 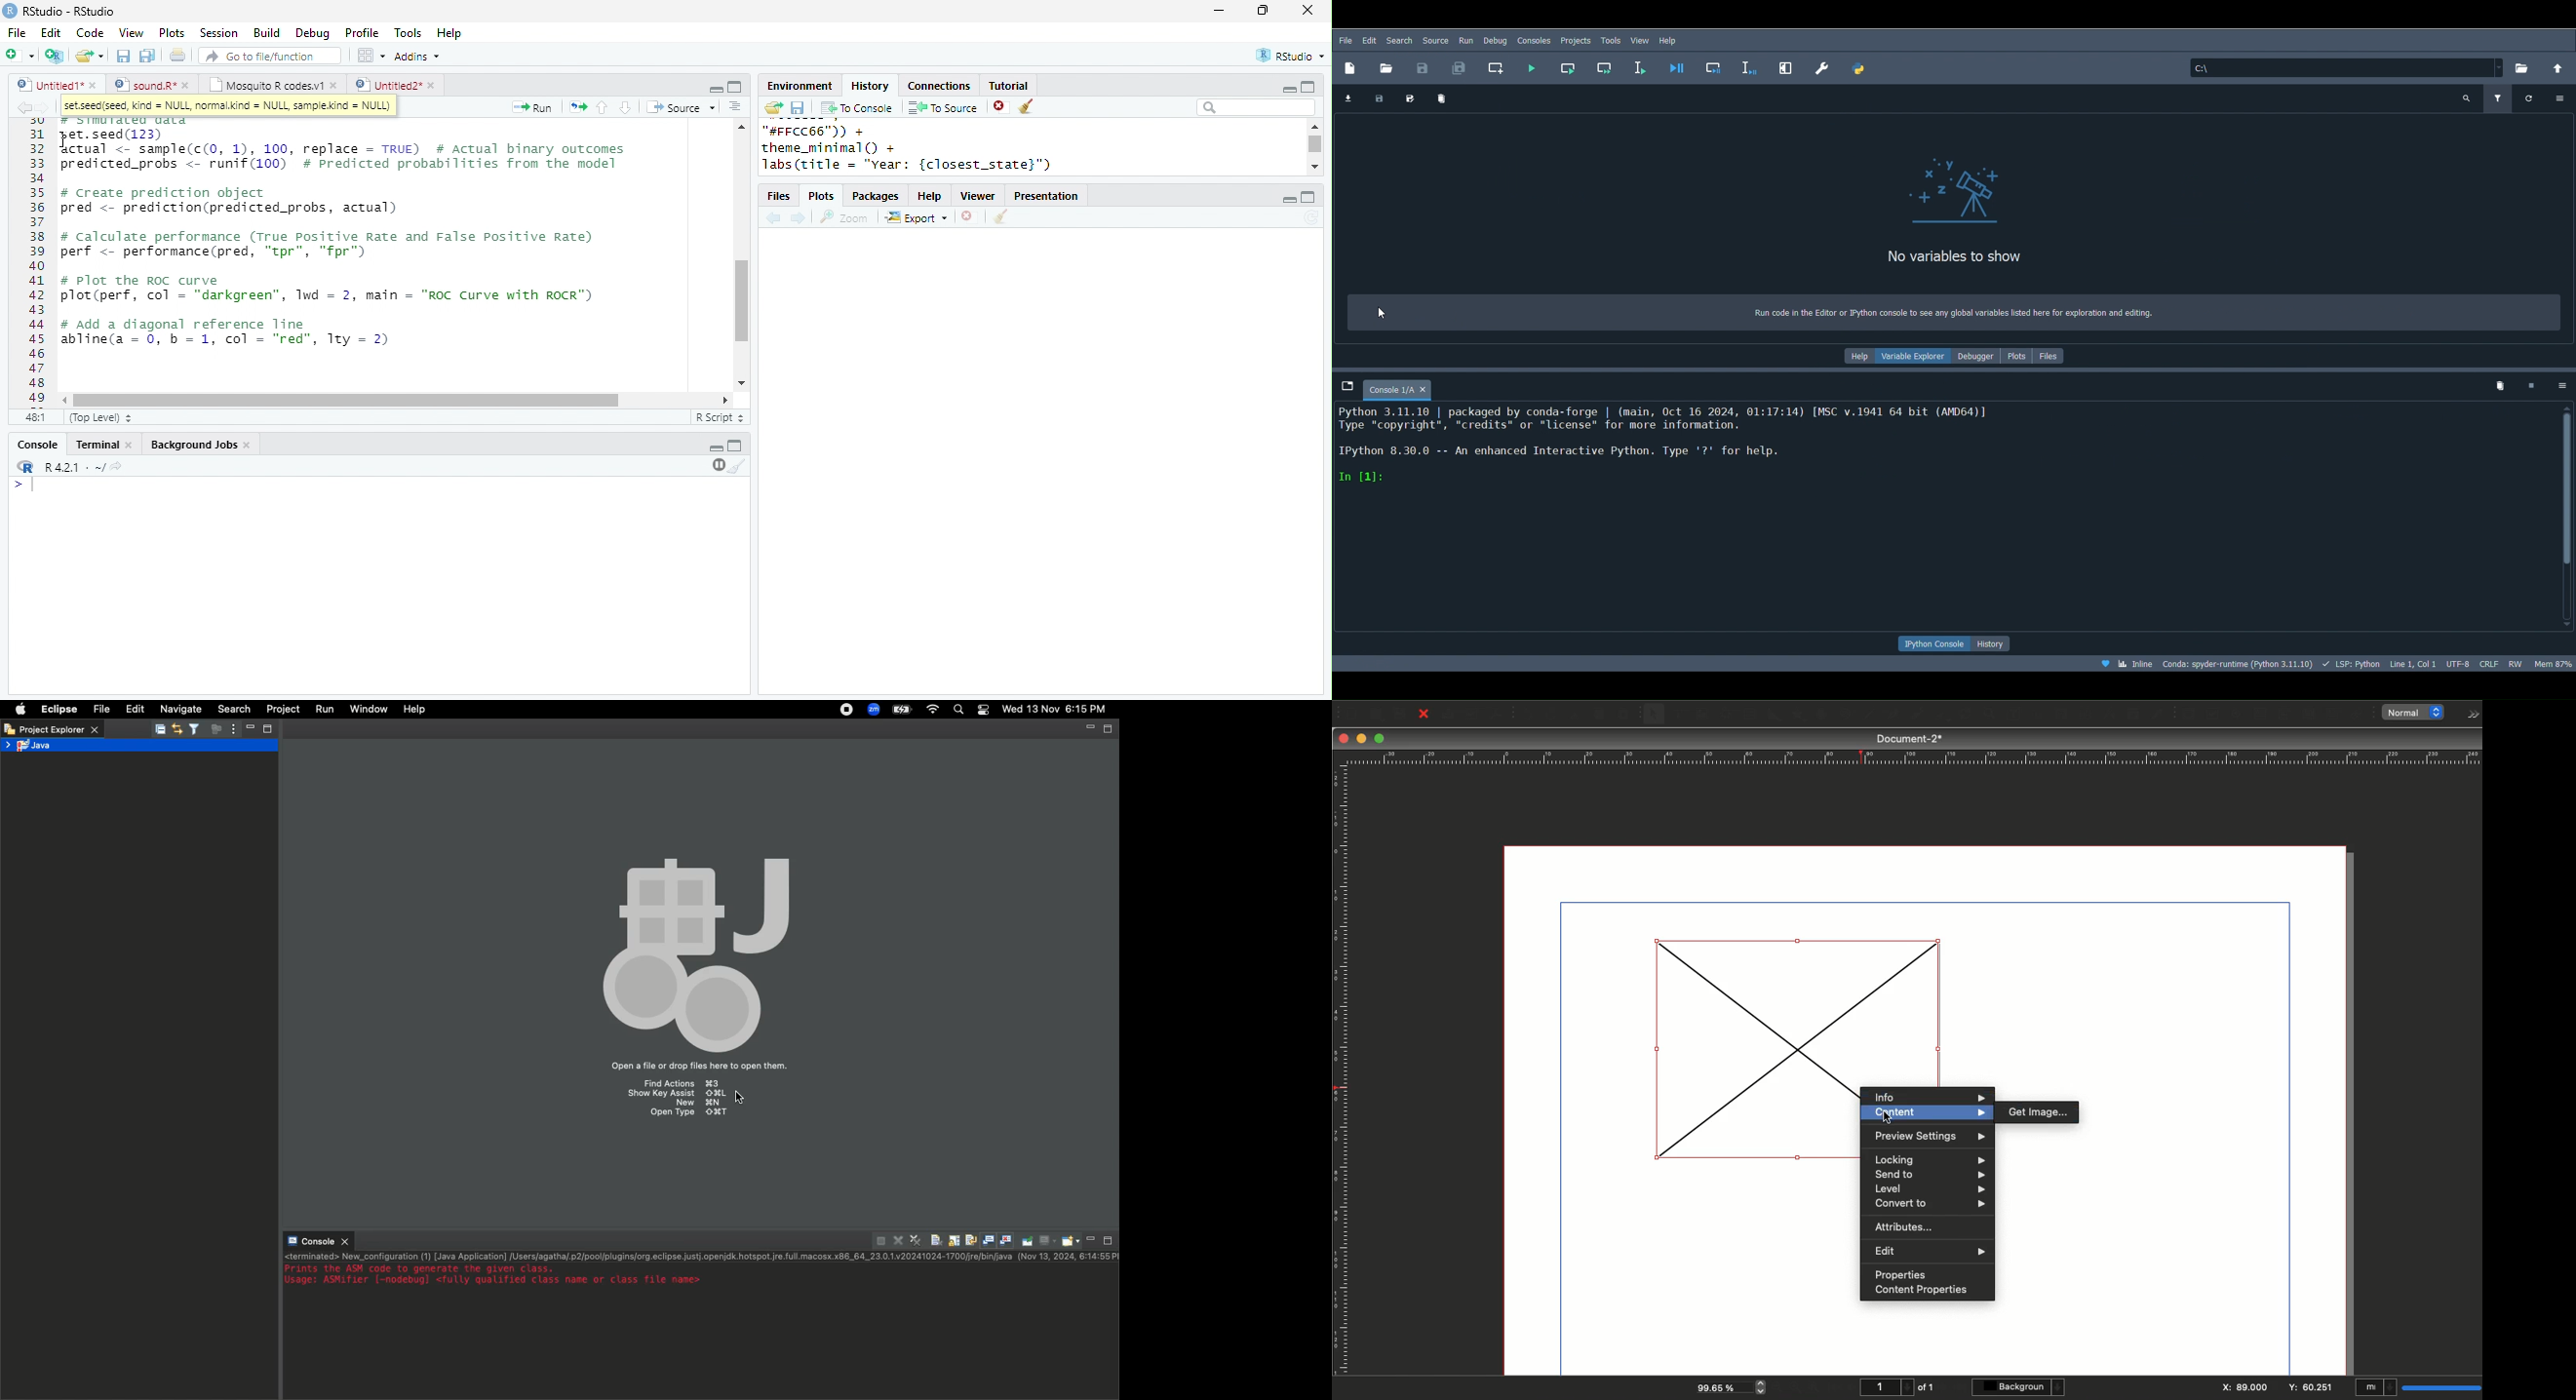 What do you see at coordinates (90, 56) in the screenshot?
I see `open file` at bounding box center [90, 56].